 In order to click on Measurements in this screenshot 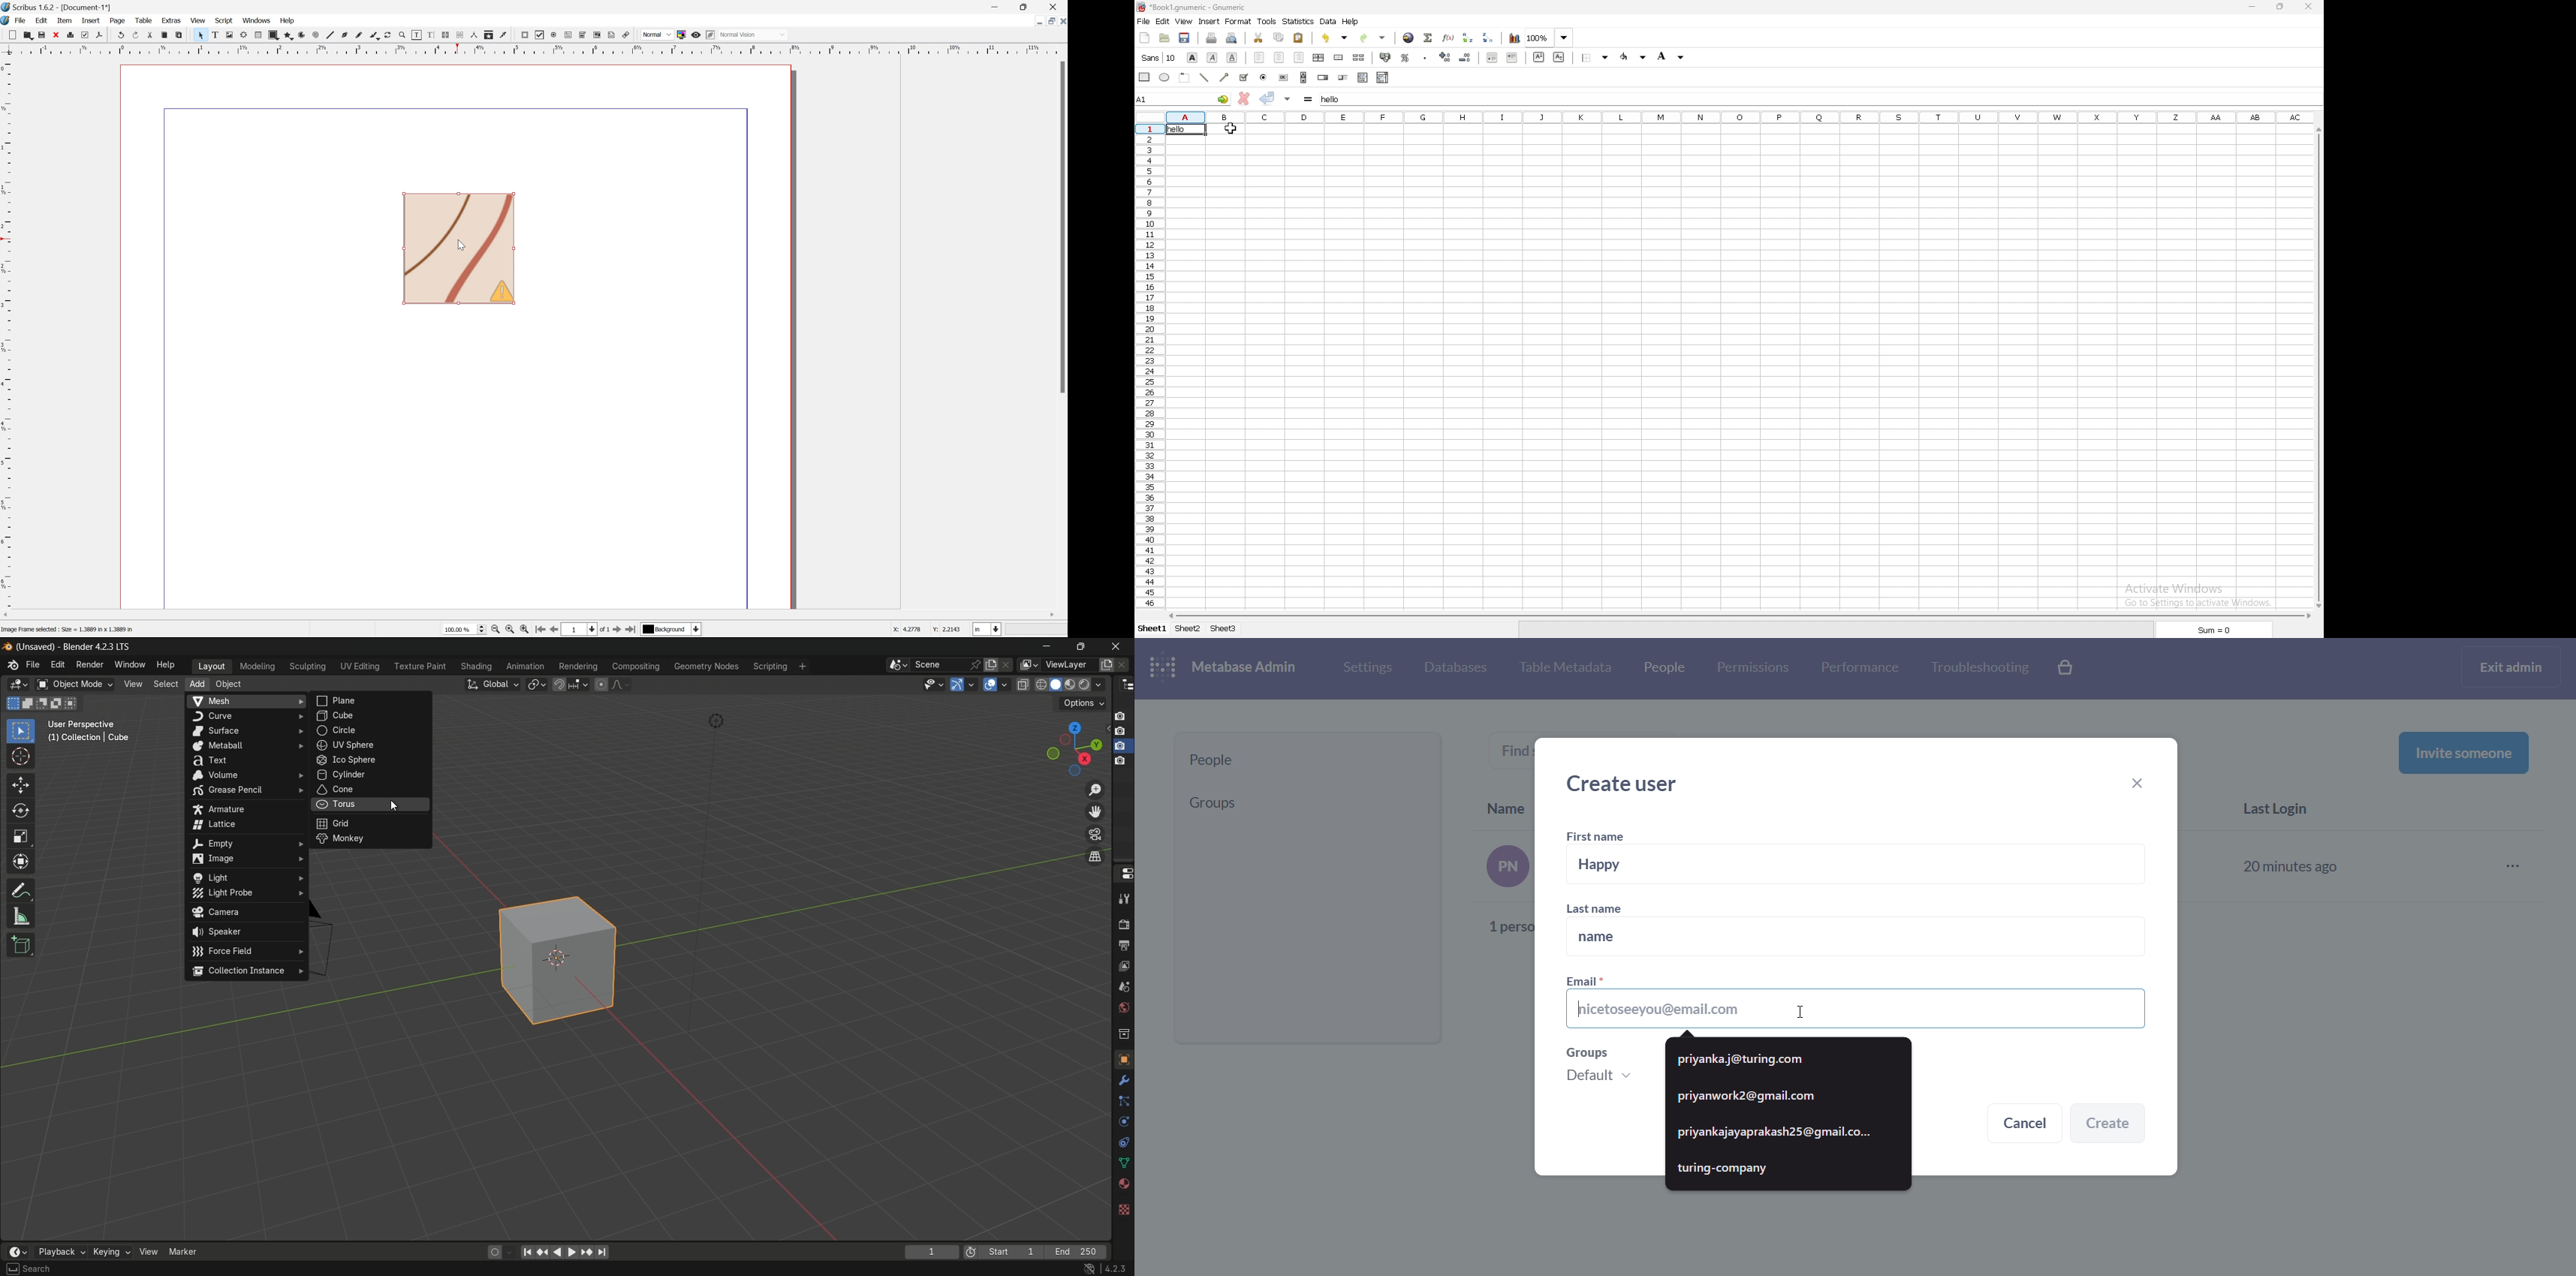, I will do `click(477, 35)`.